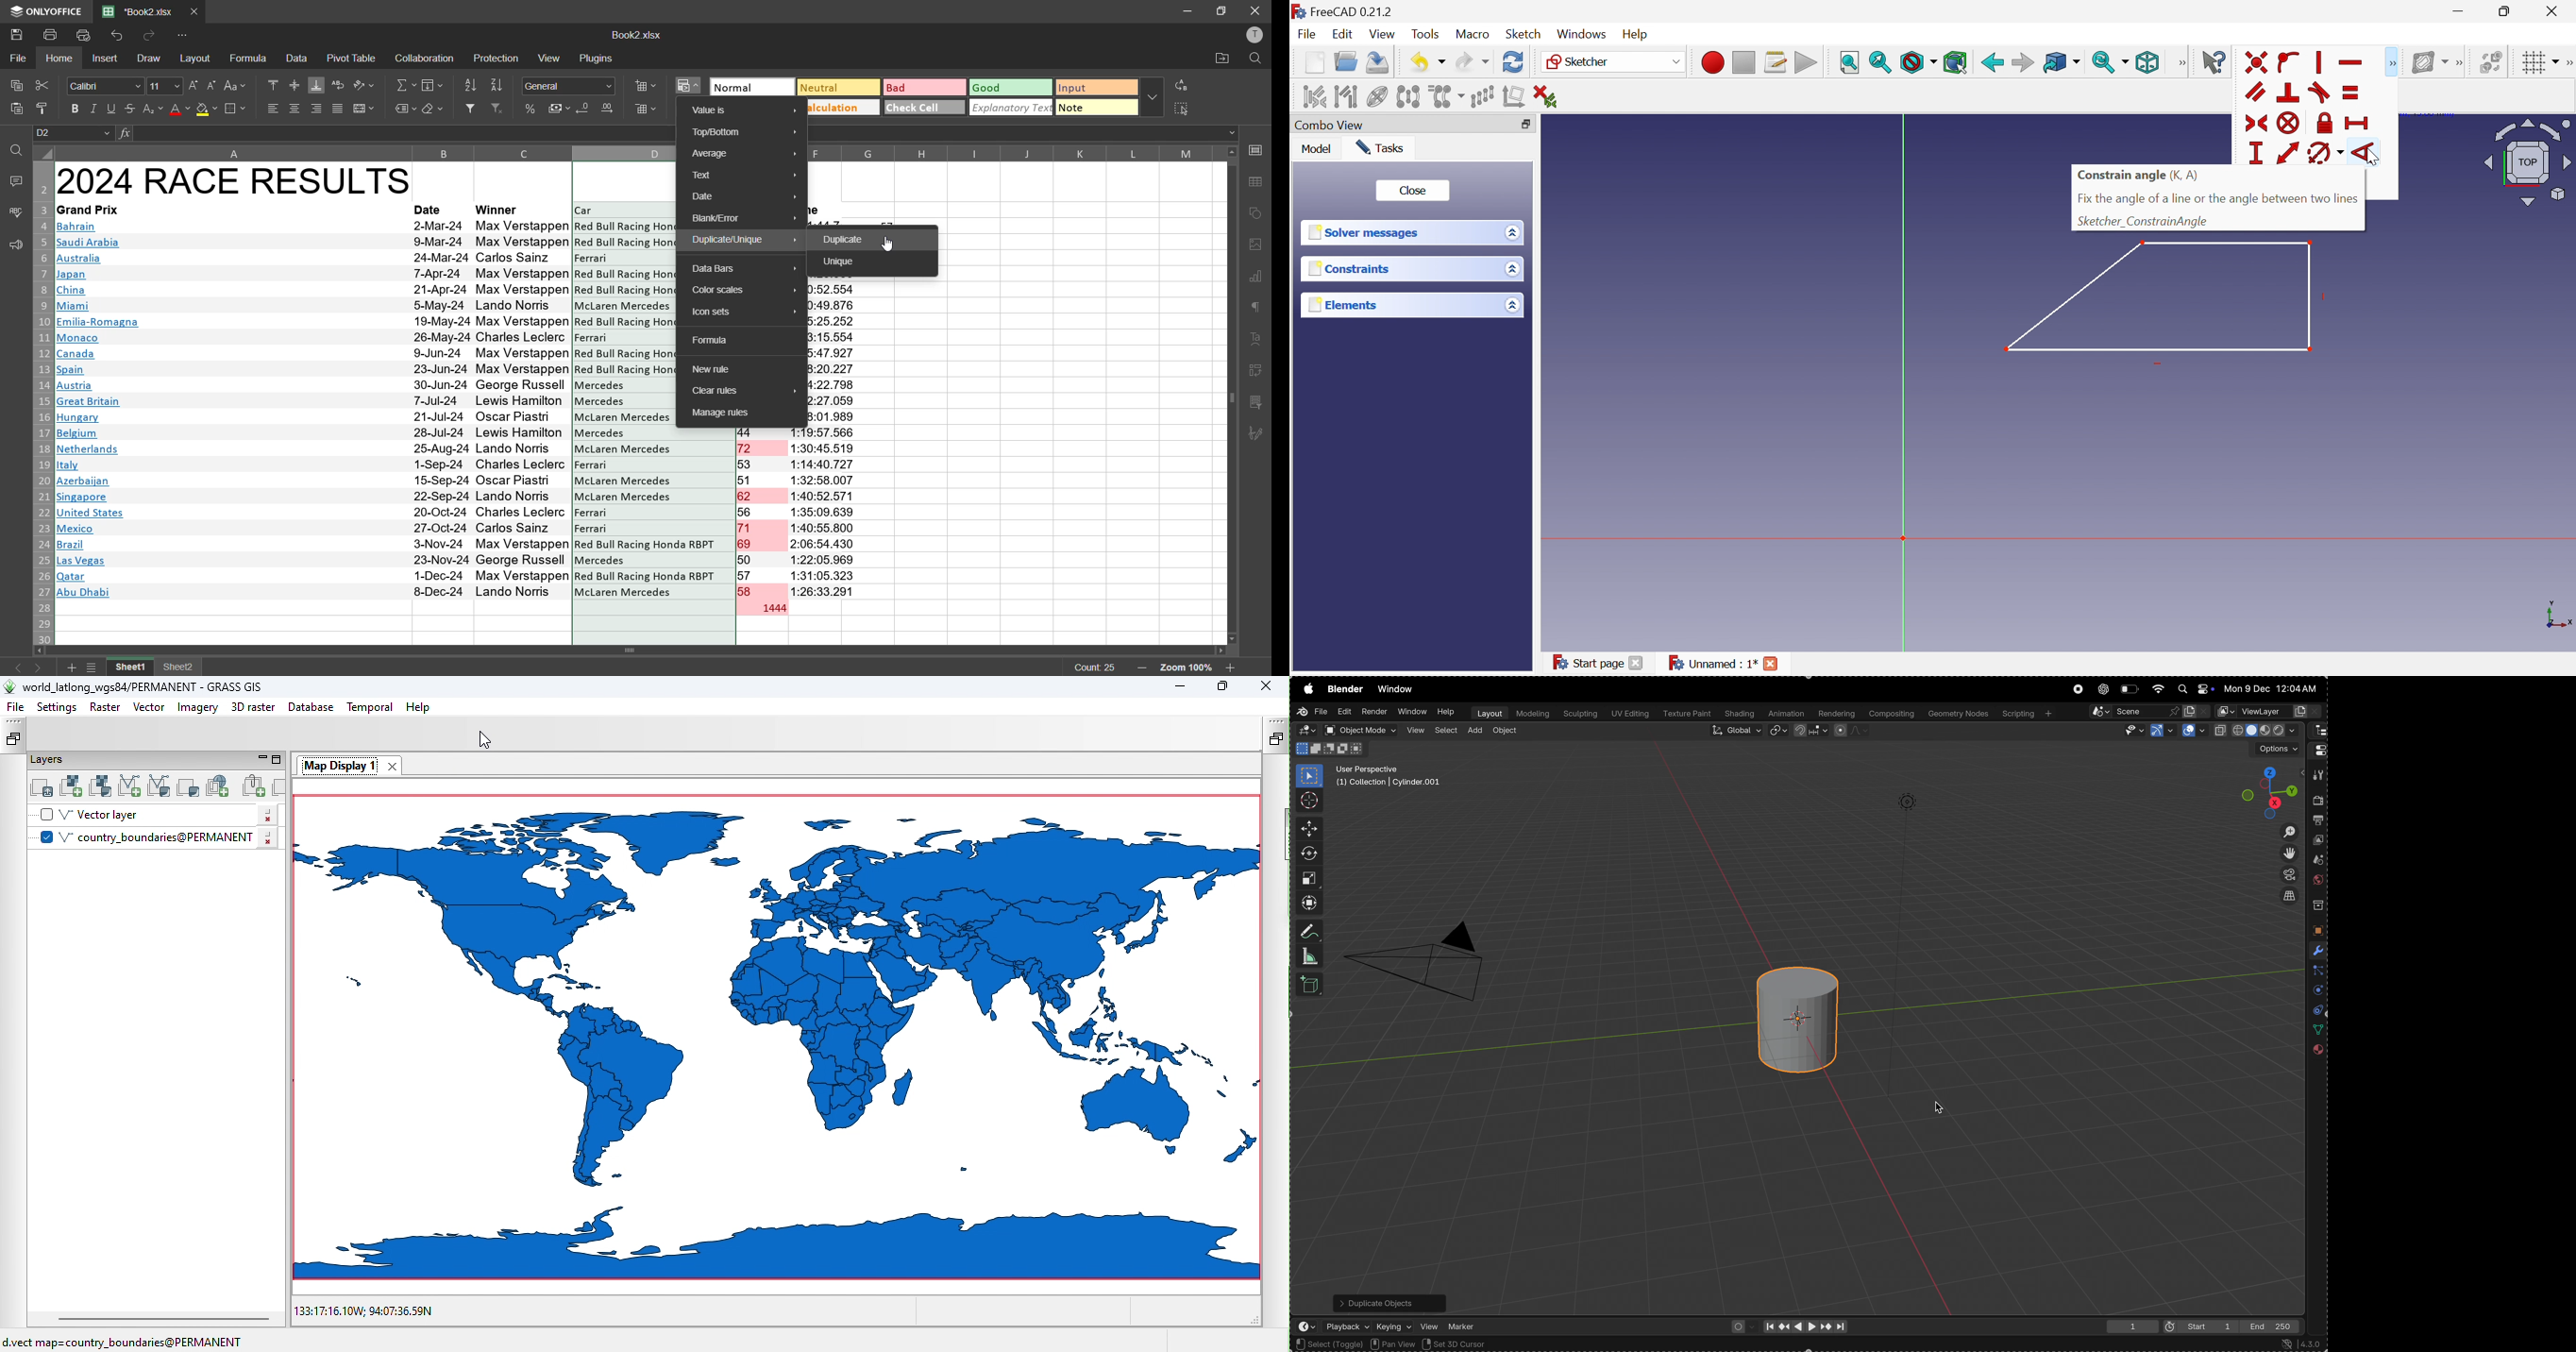 Image resolution: width=2576 pixels, height=1372 pixels. I want to click on zoom factor, so click(1188, 668).